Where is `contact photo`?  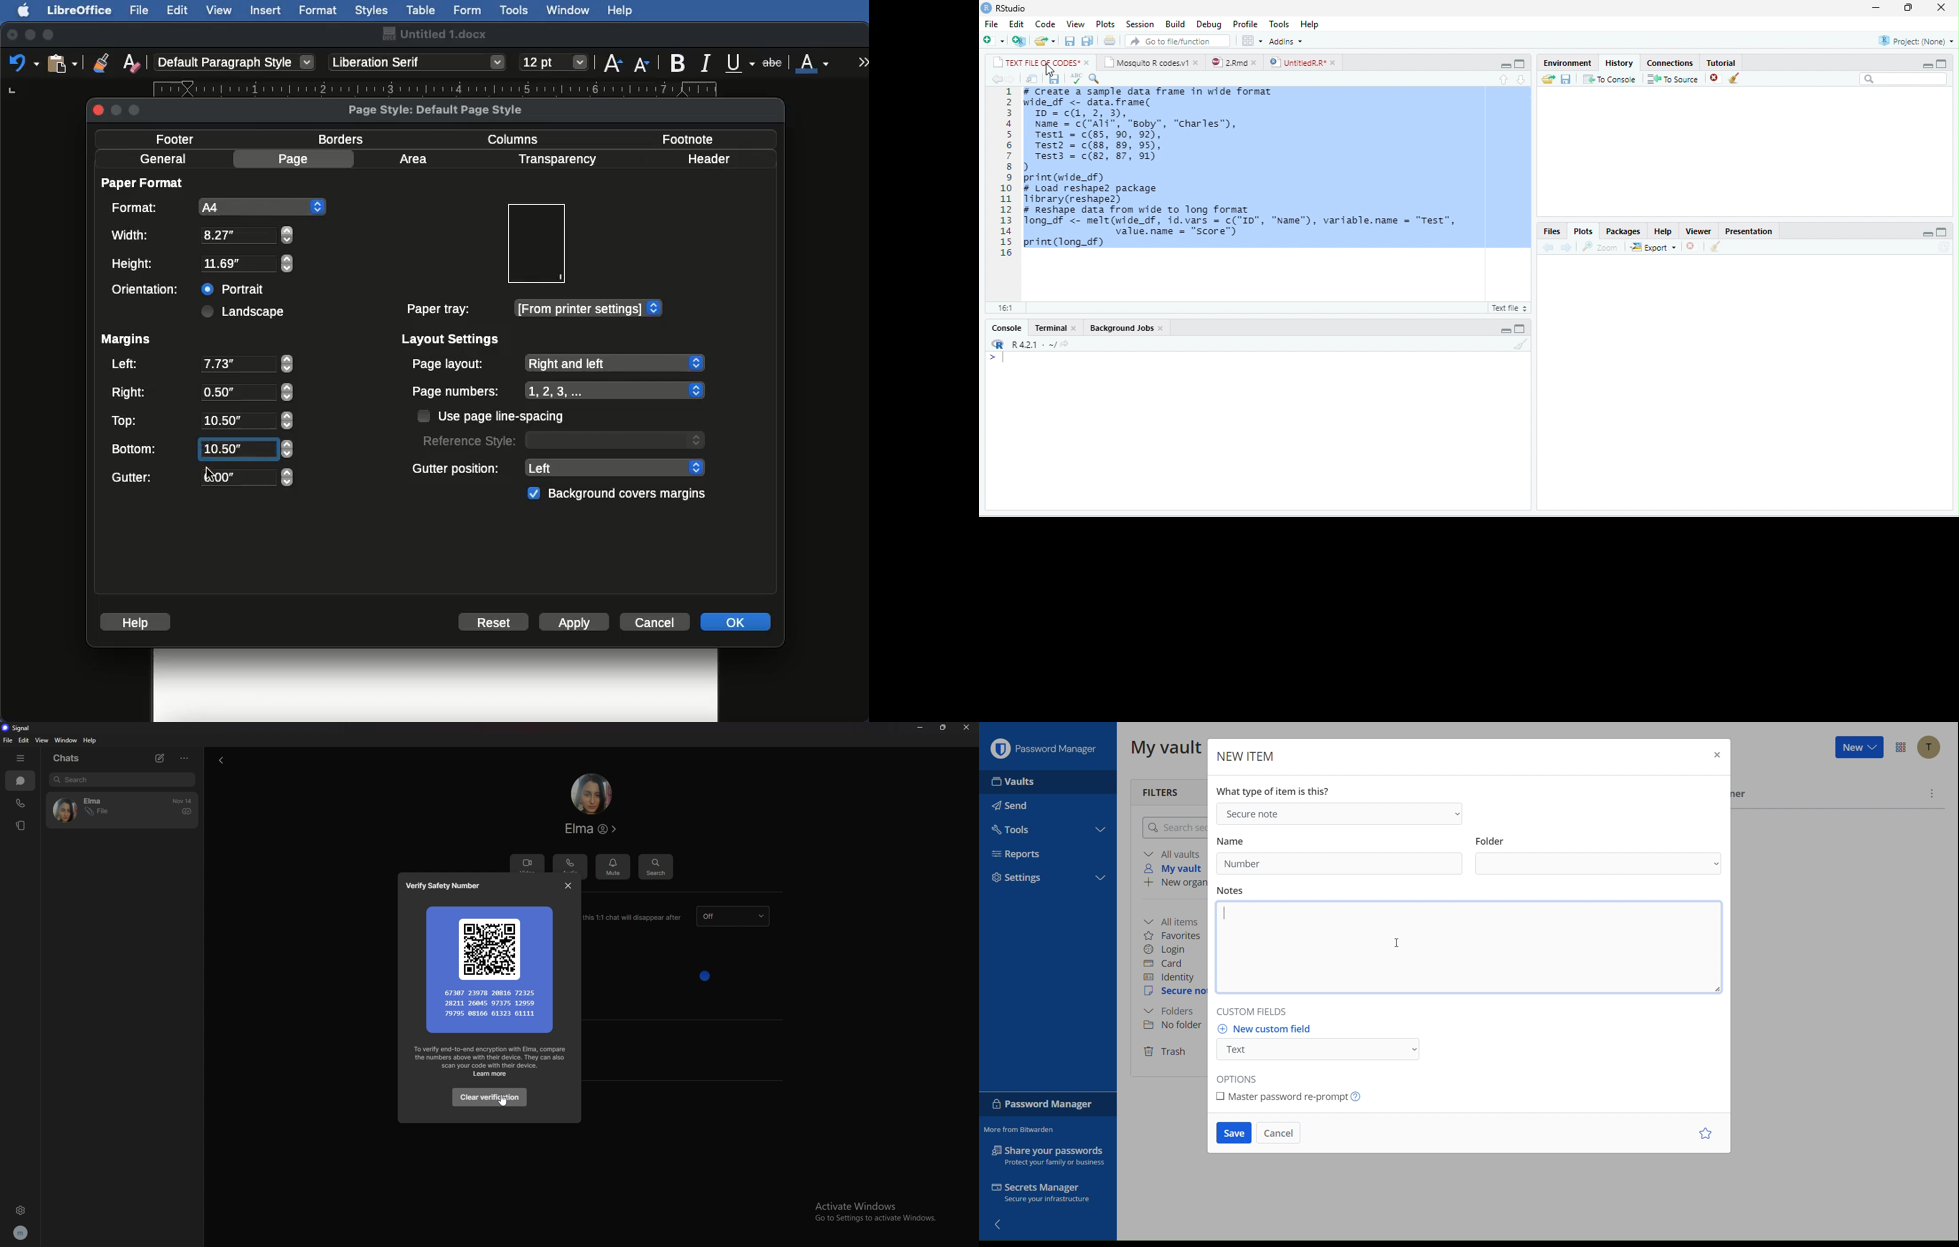 contact photo is located at coordinates (592, 794).